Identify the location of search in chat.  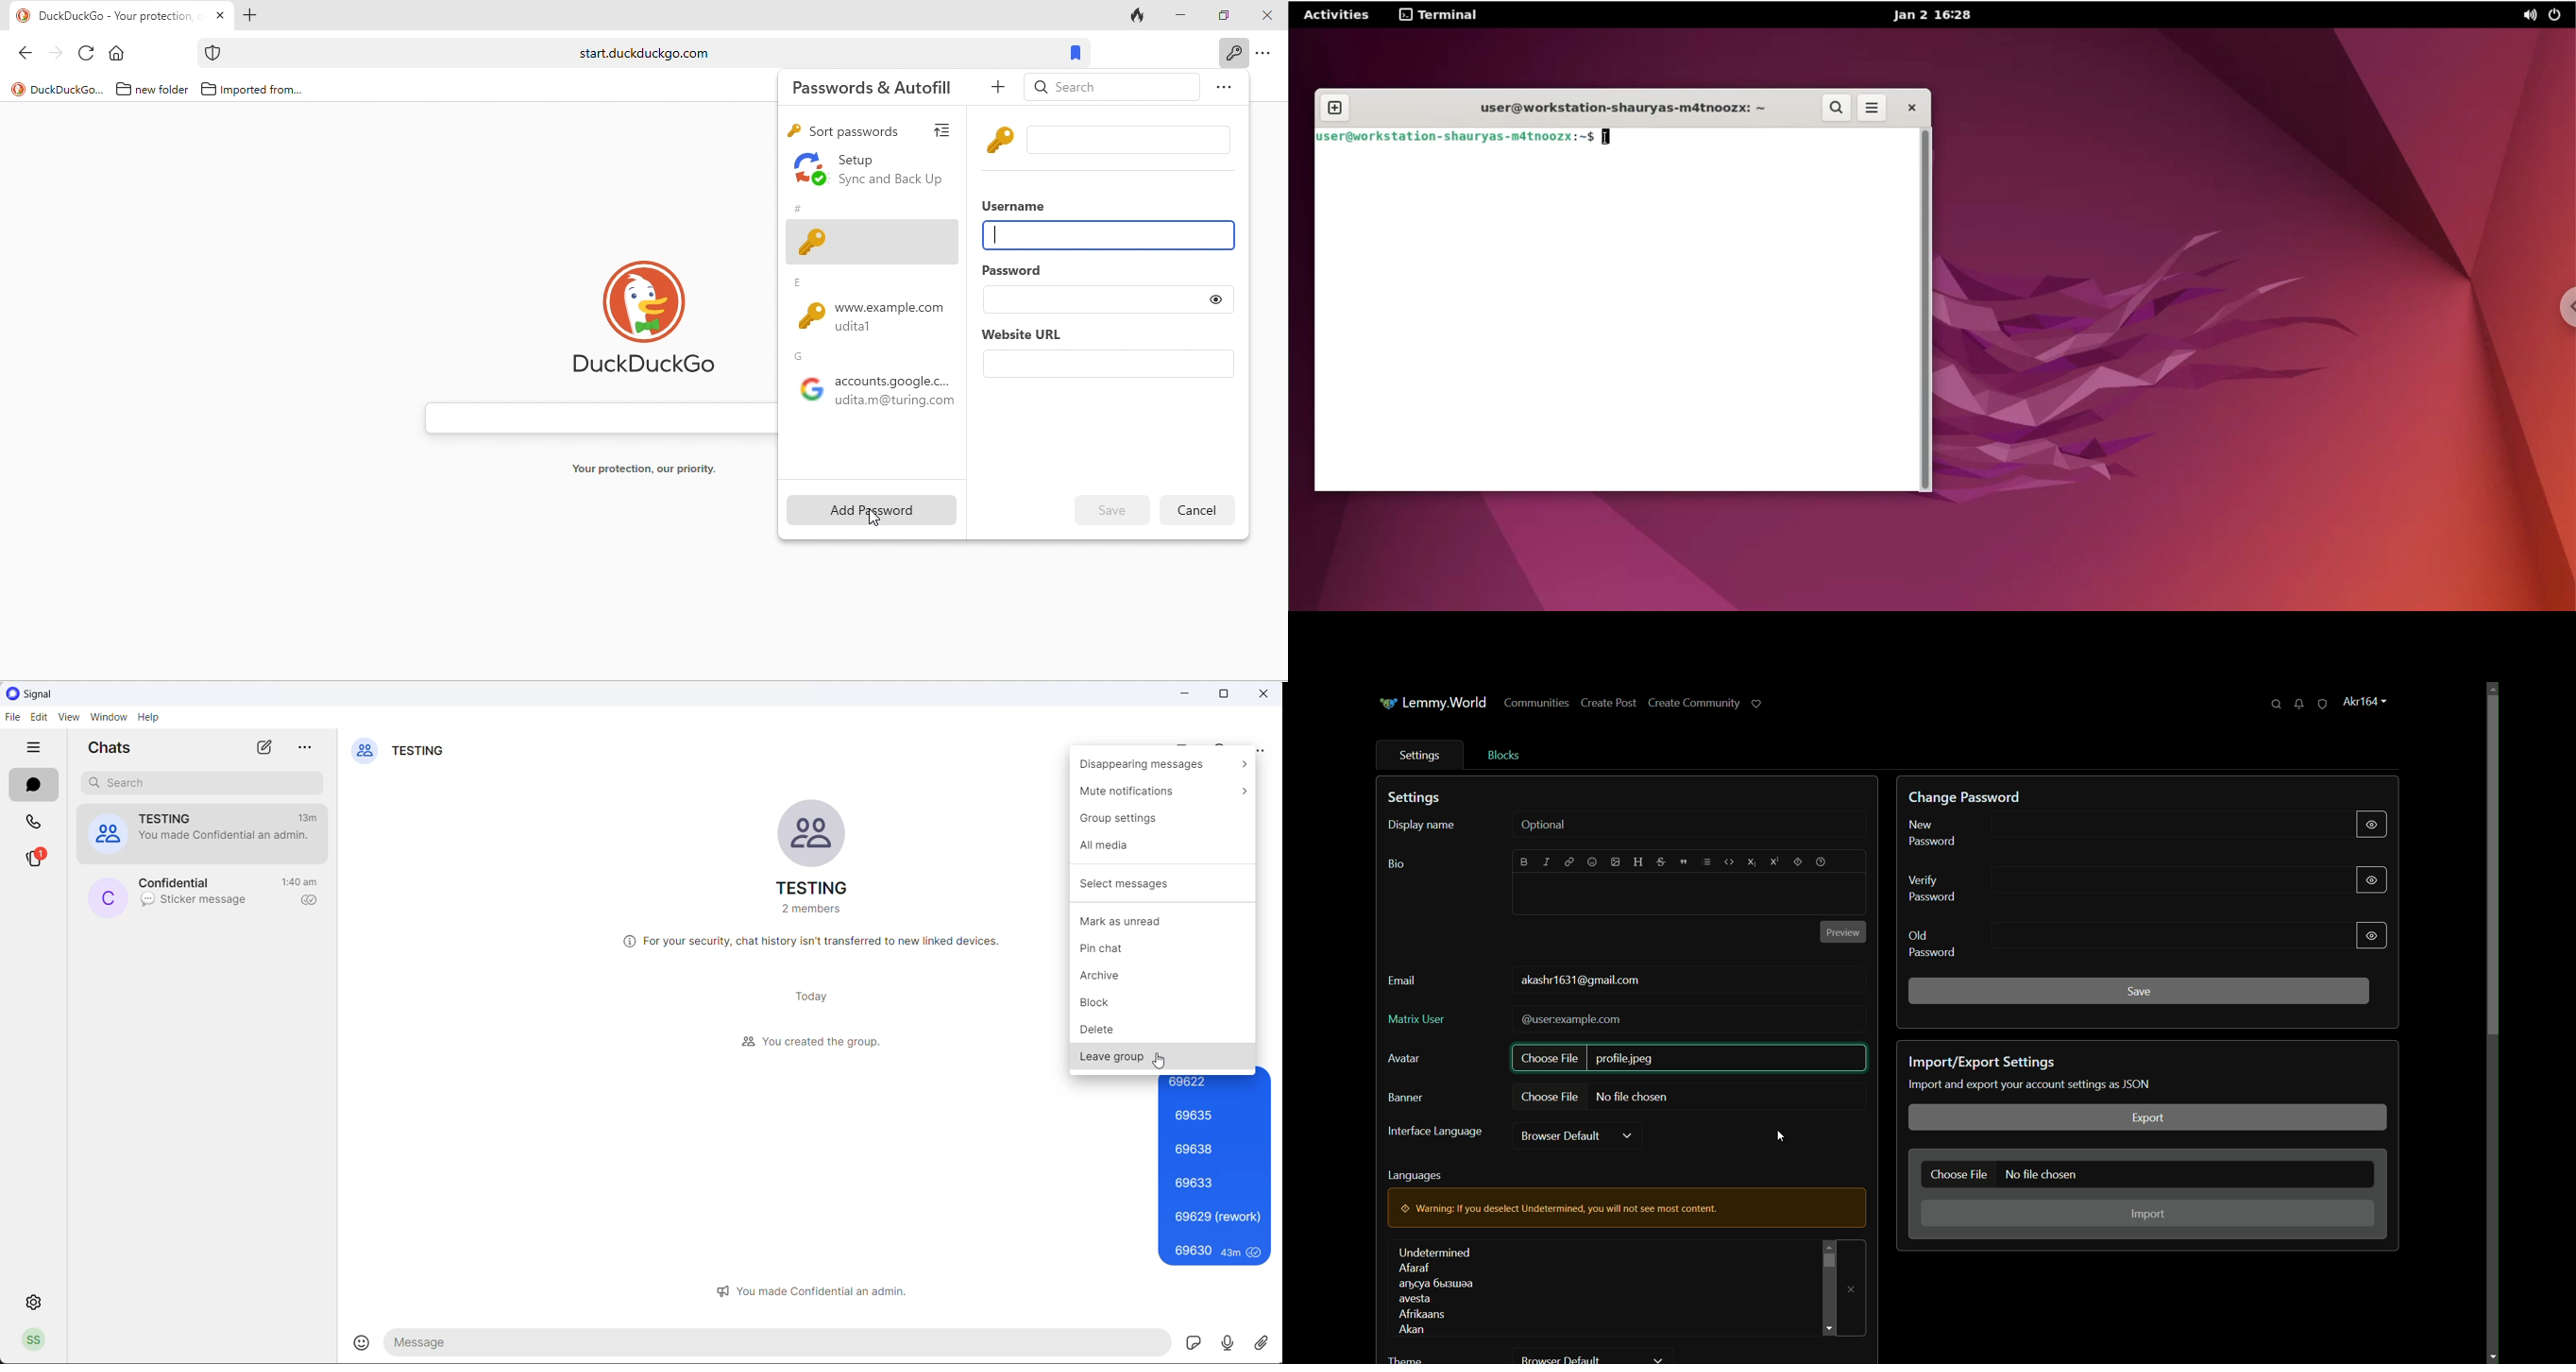
(1224, 743).